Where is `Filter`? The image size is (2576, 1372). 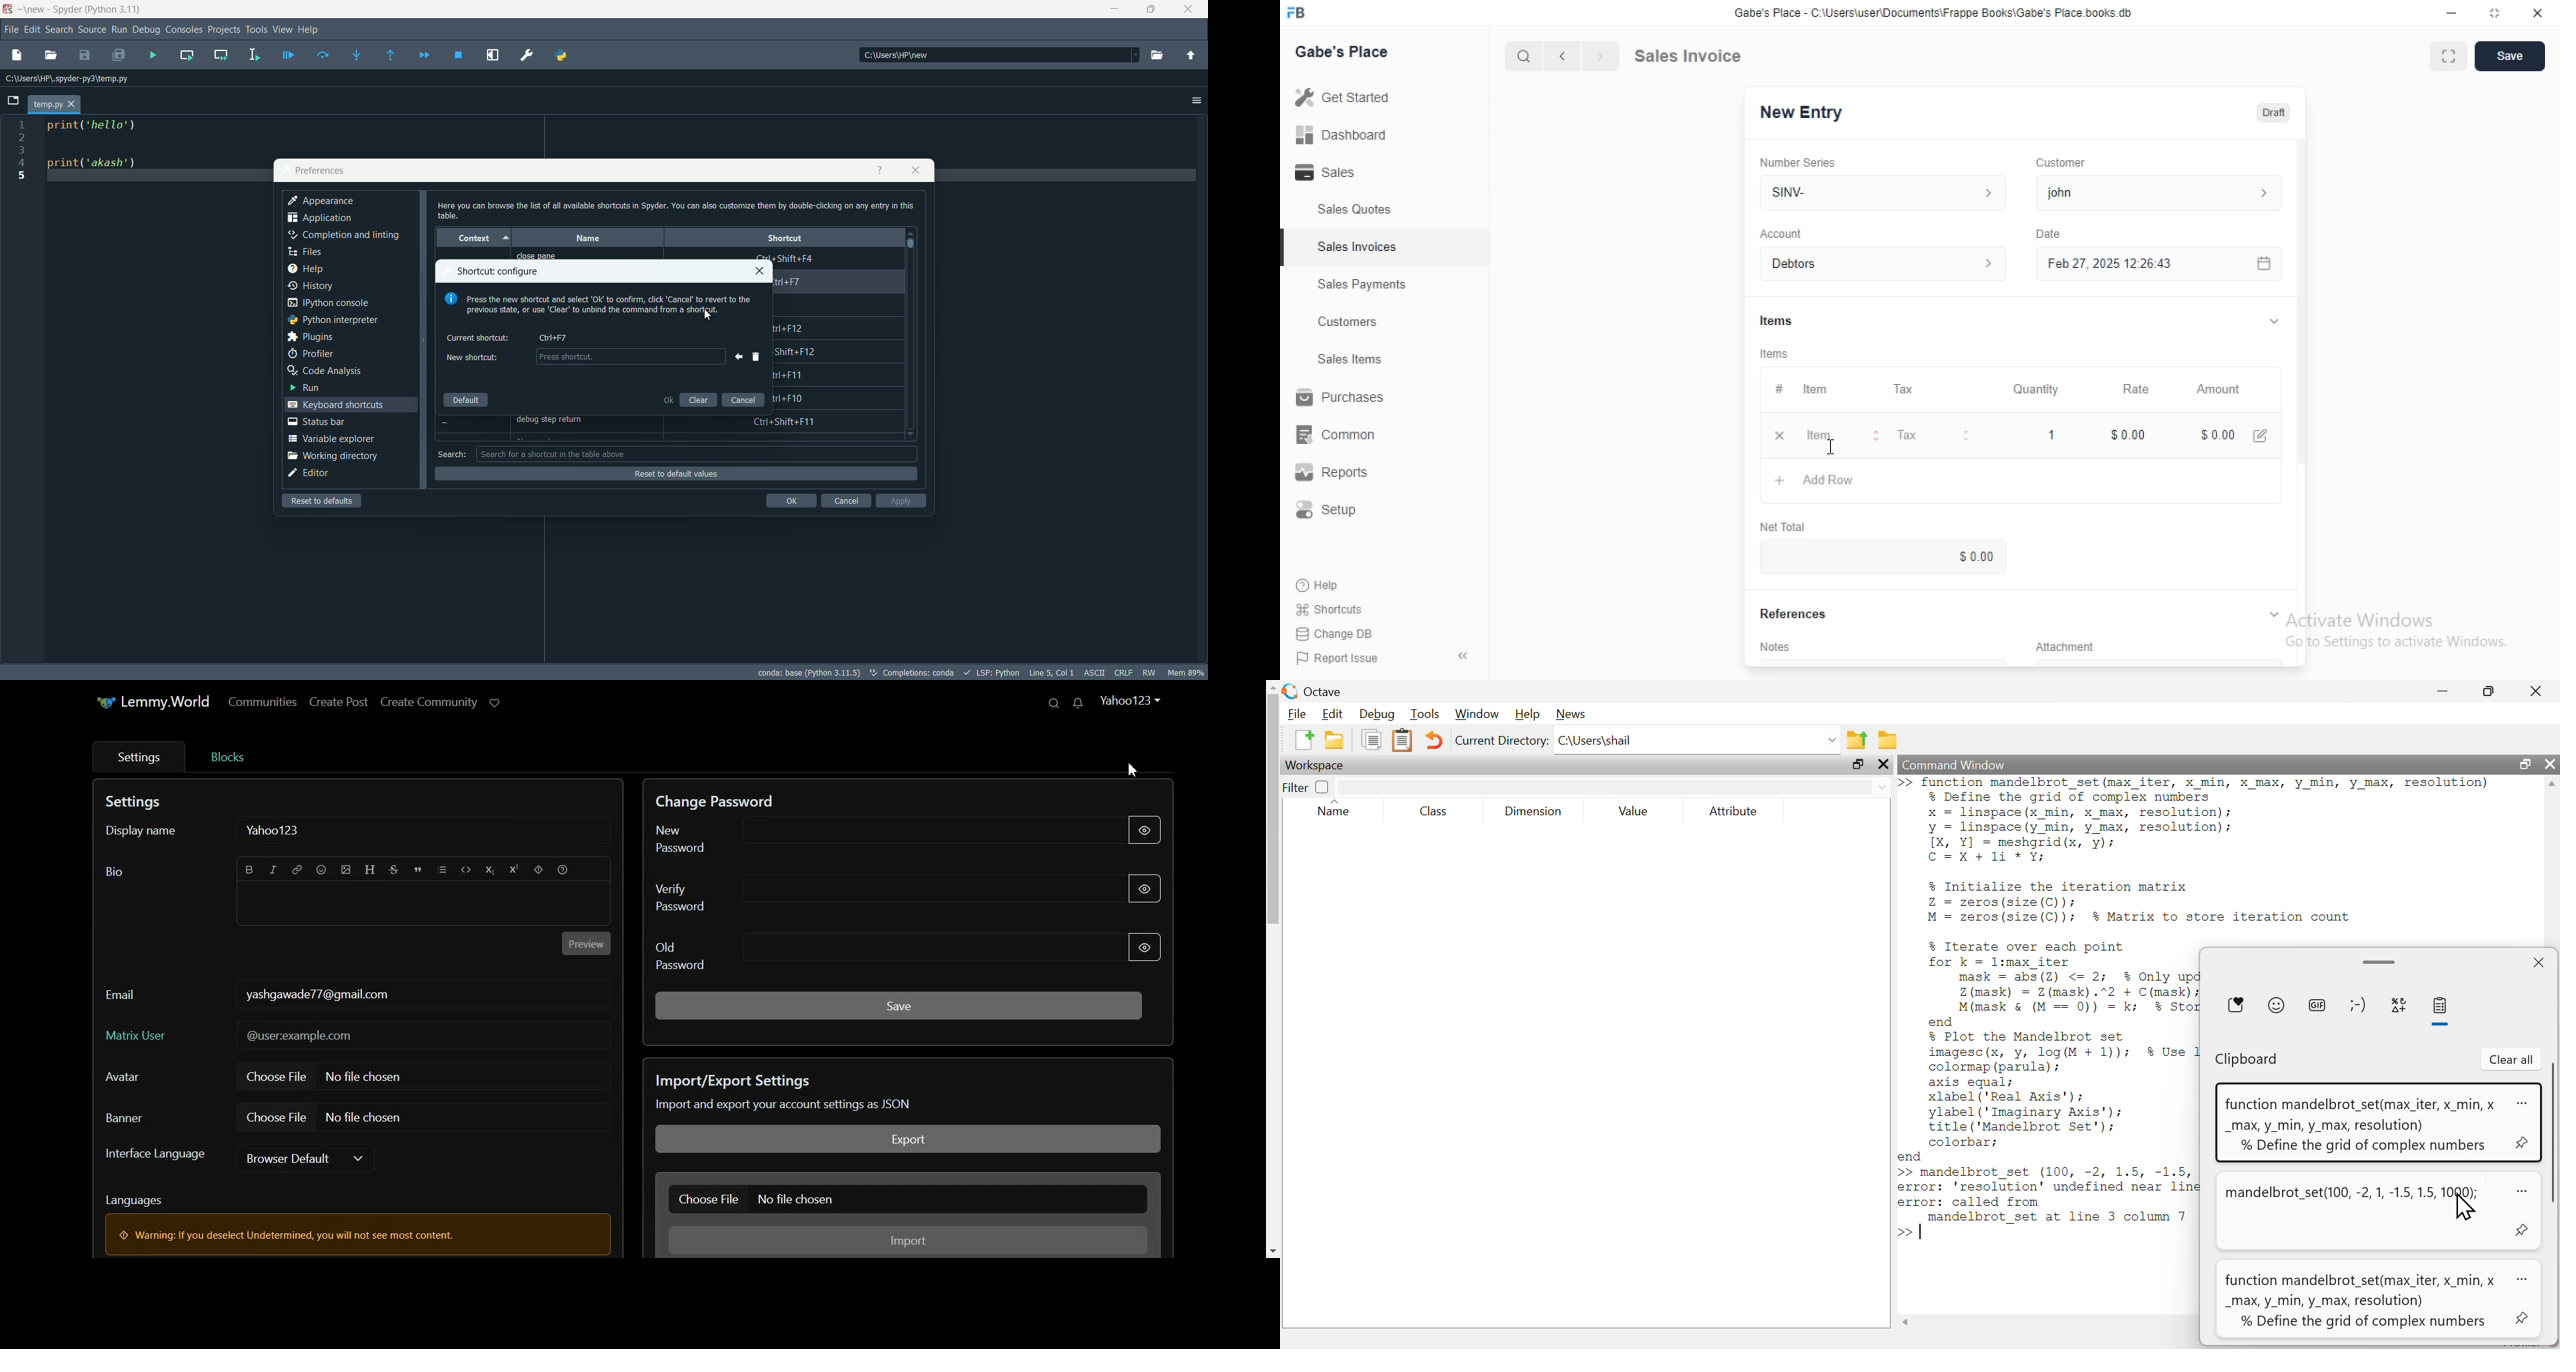
Filter is located at coordinates (1307, 787).